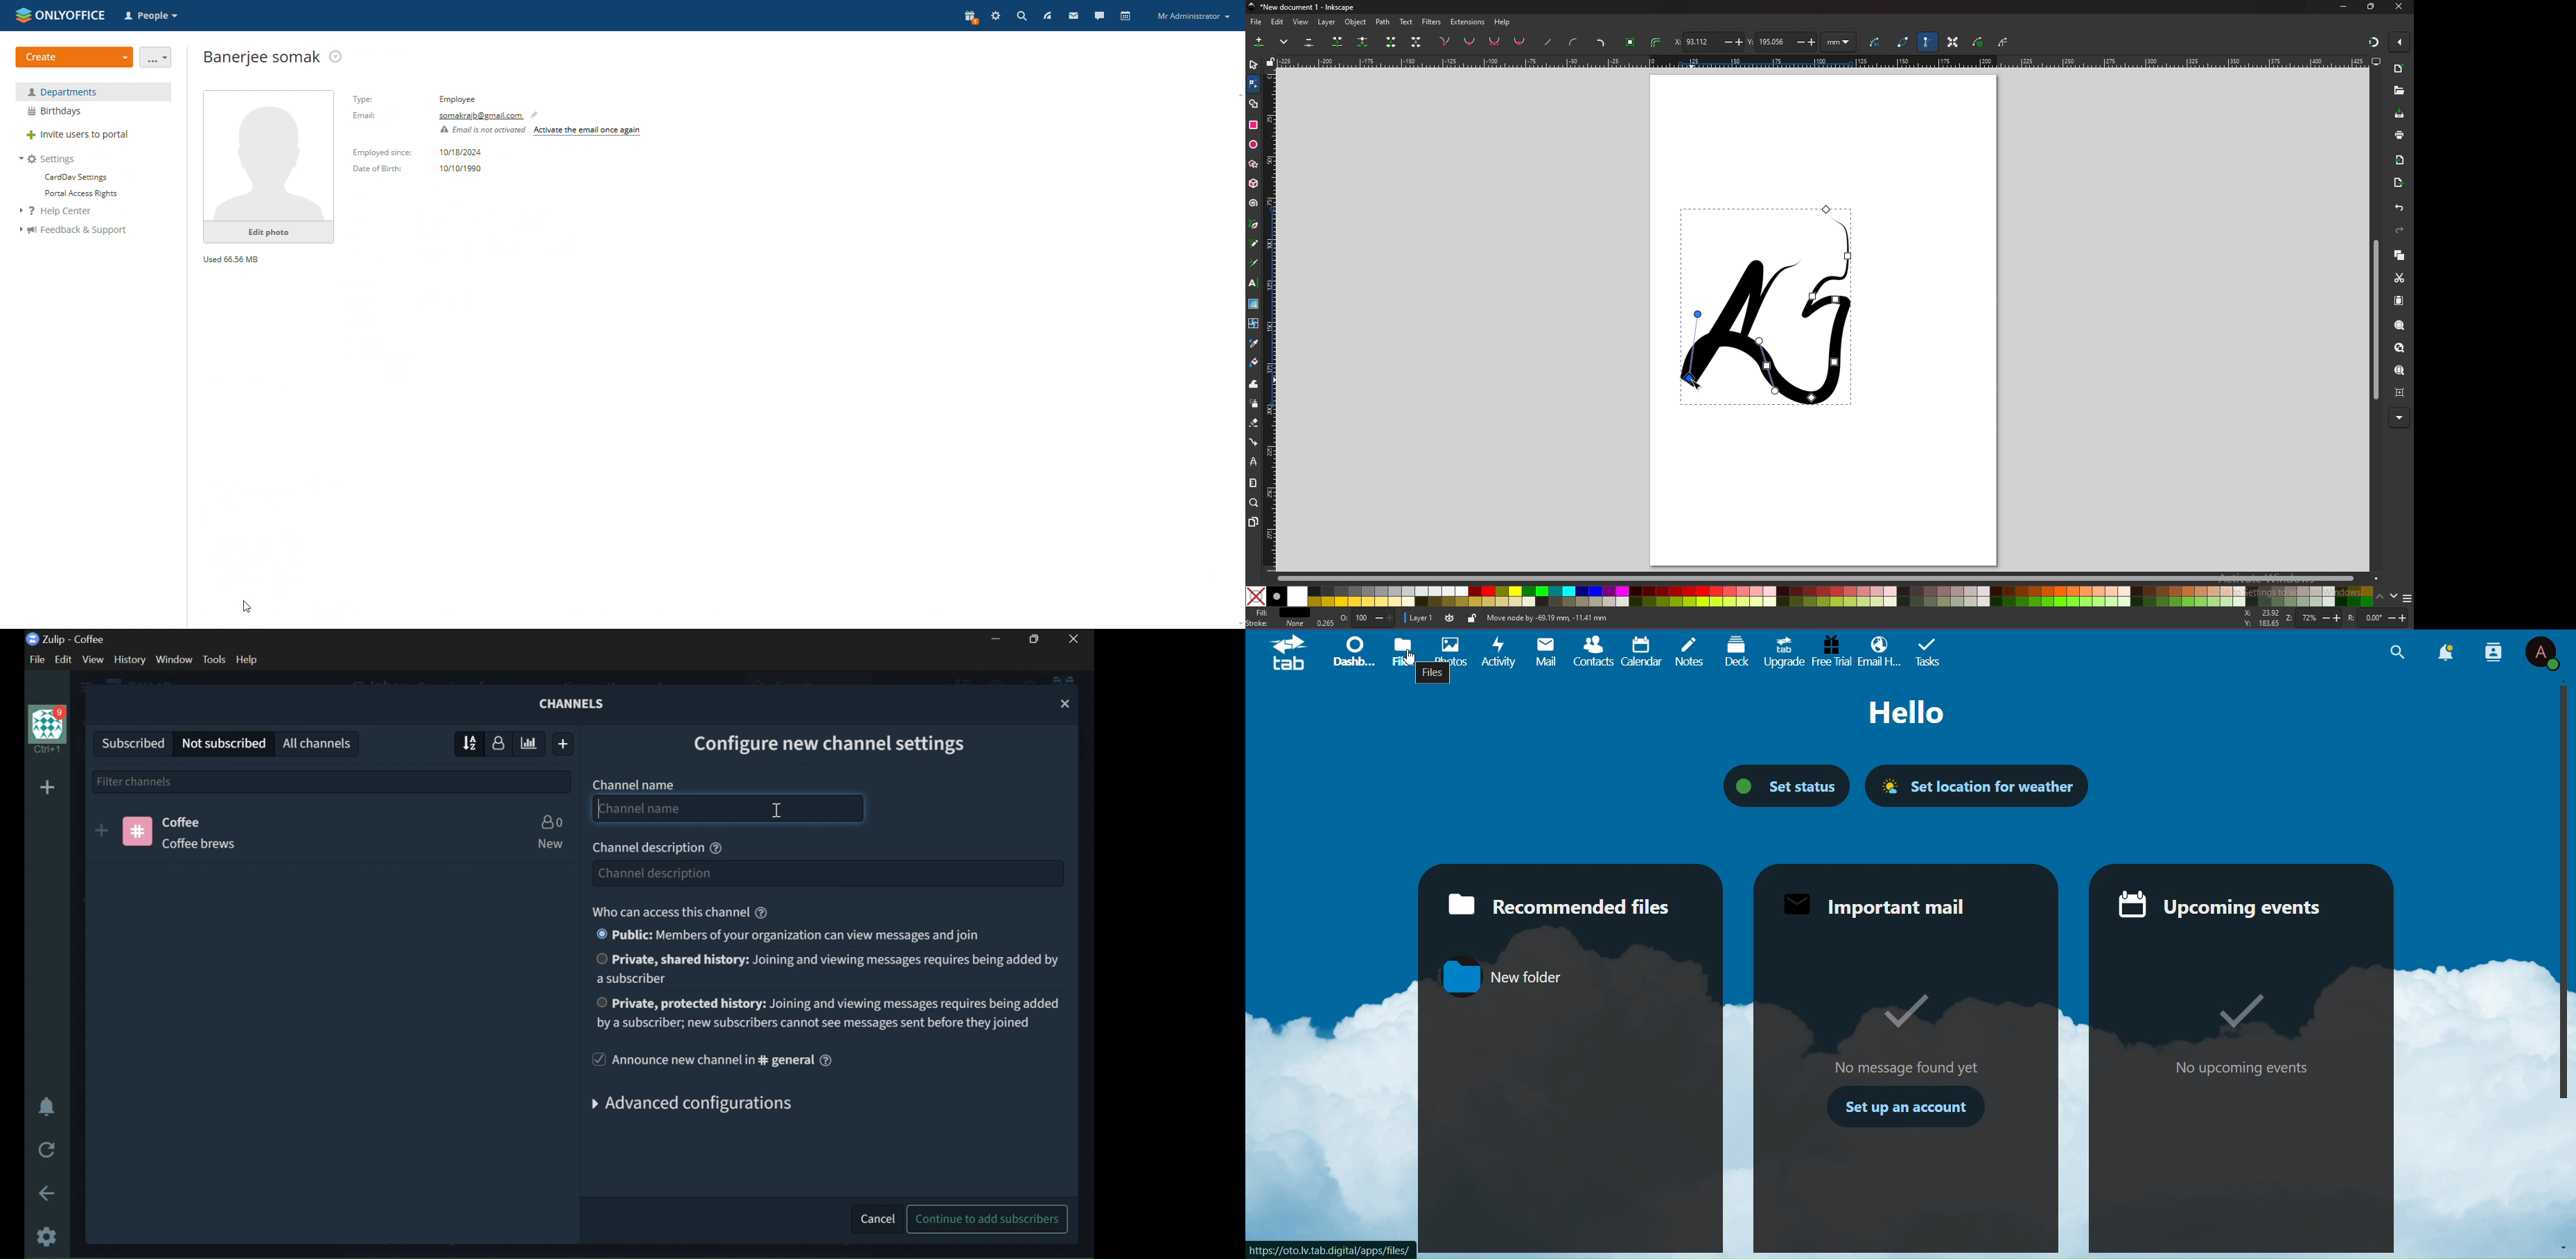 Image resolution: width=2576 pixels, height=1260 pixels. Describe the element at coordinates (1254, 103) in the screenshot. I see `shape builder` at that location.